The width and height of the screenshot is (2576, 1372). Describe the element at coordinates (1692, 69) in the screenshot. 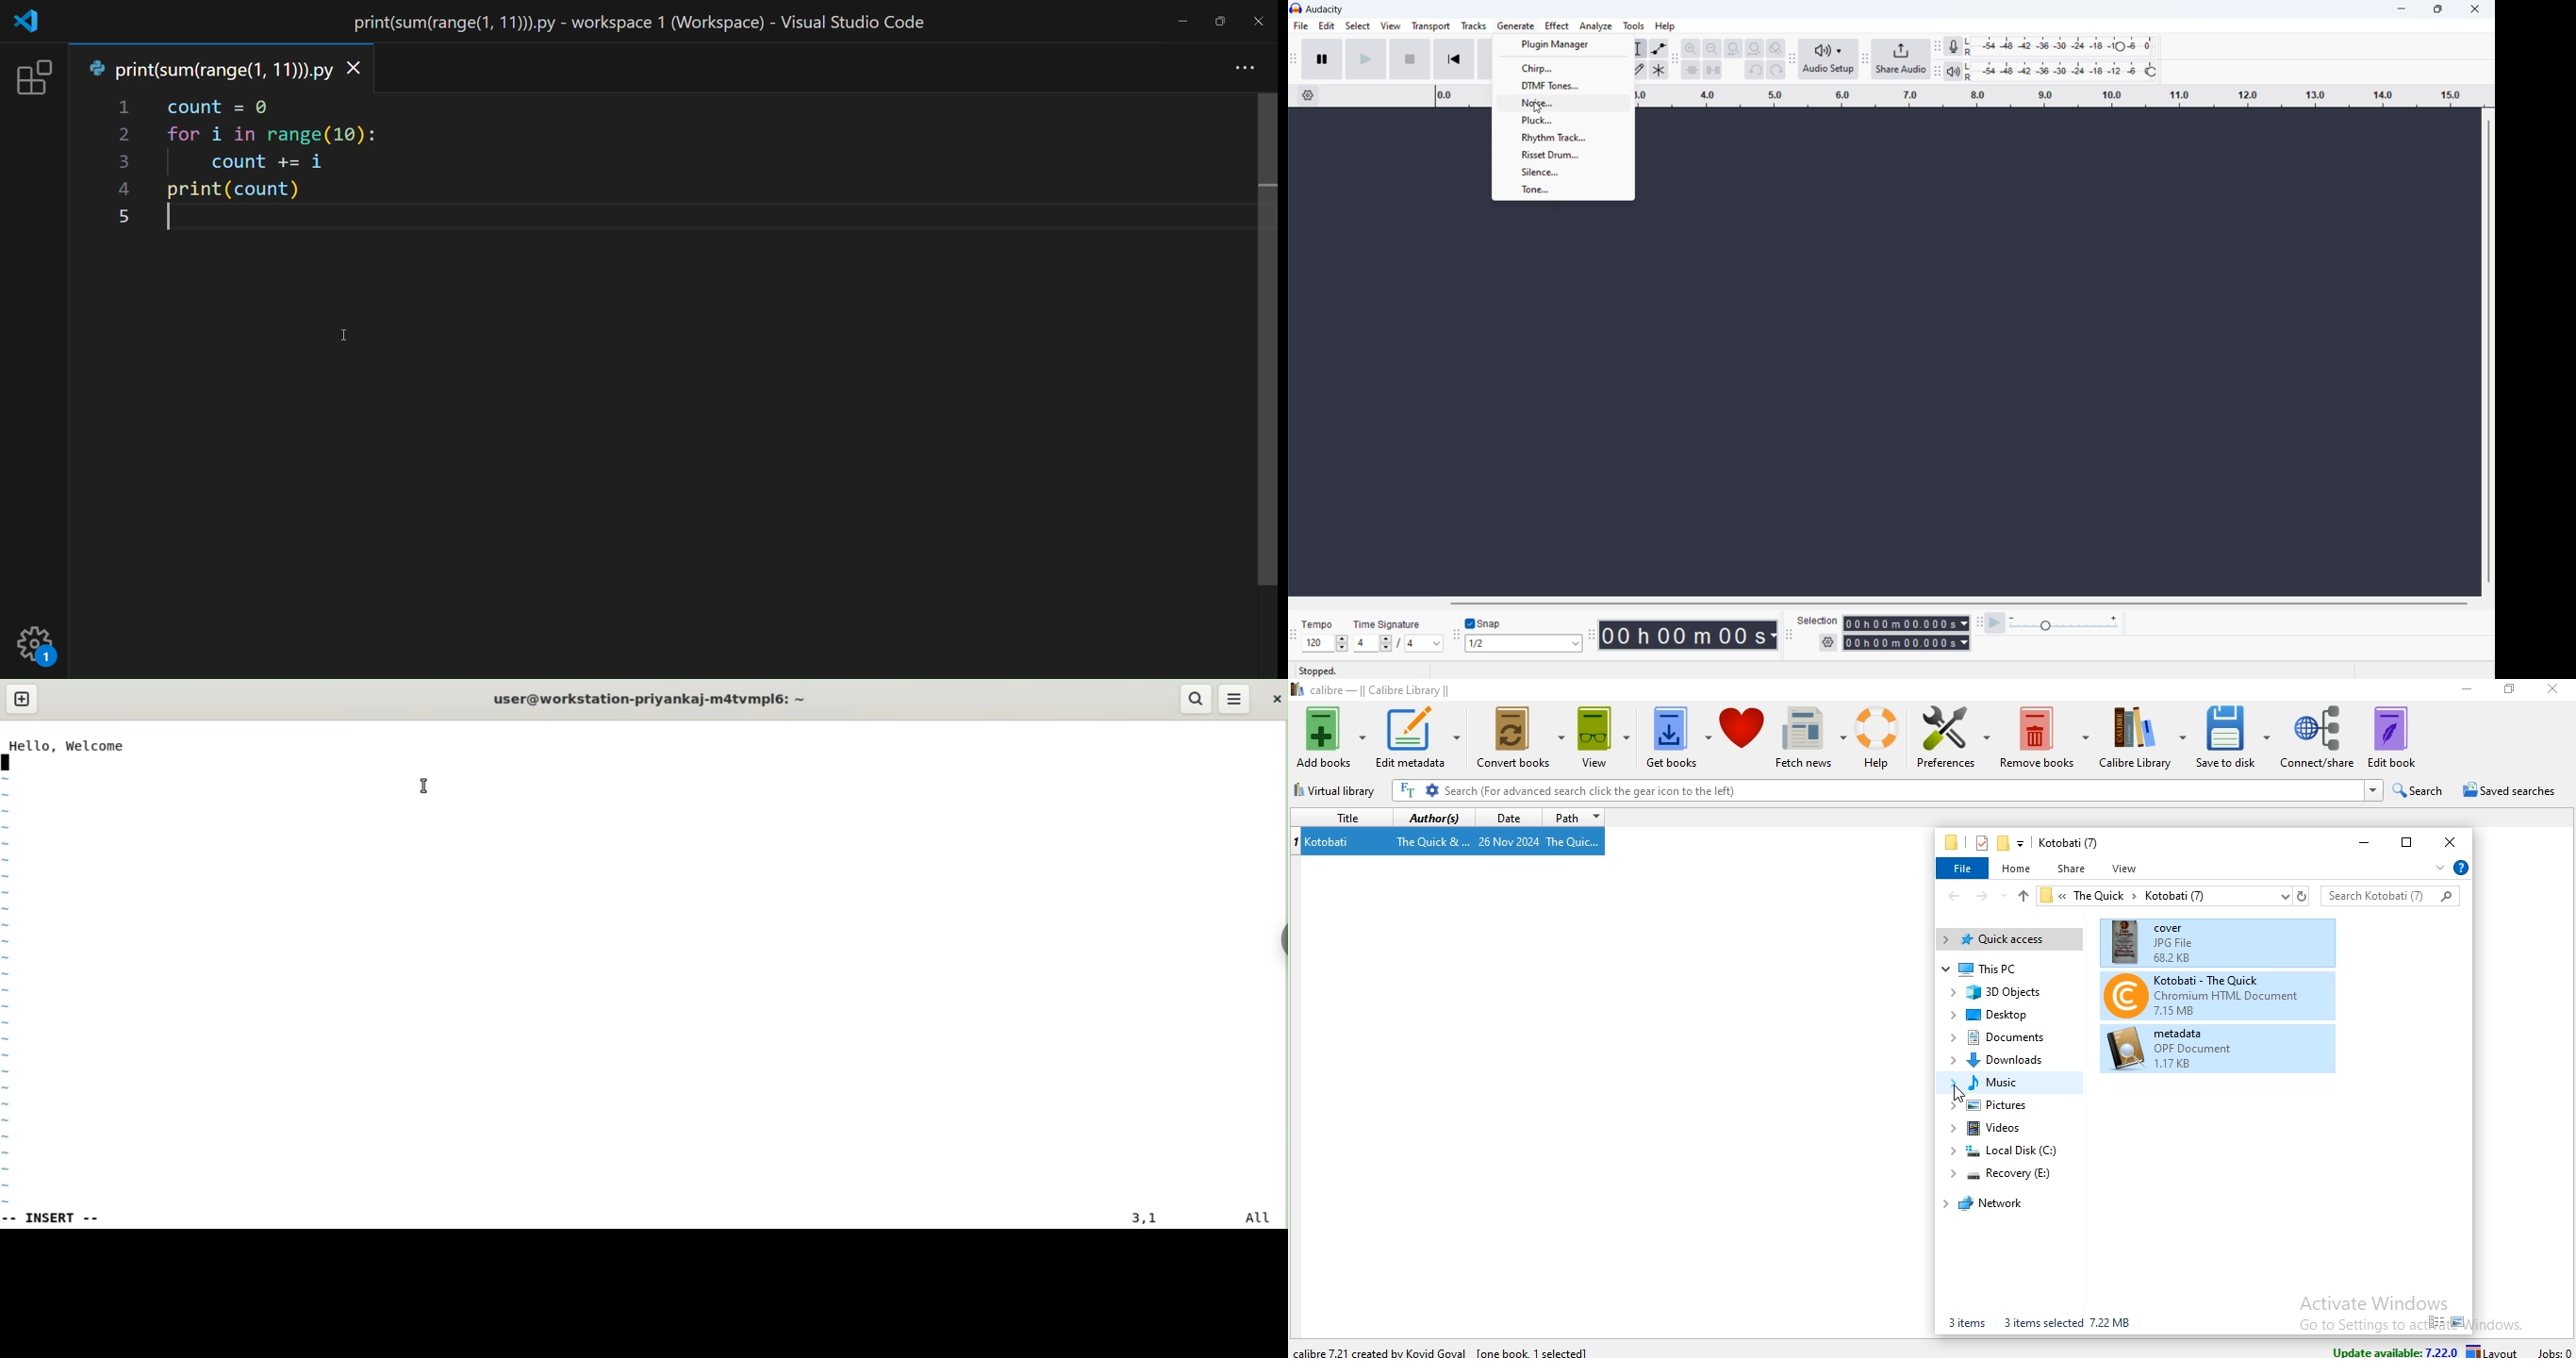

I see `trim audio outside selection` at that location.